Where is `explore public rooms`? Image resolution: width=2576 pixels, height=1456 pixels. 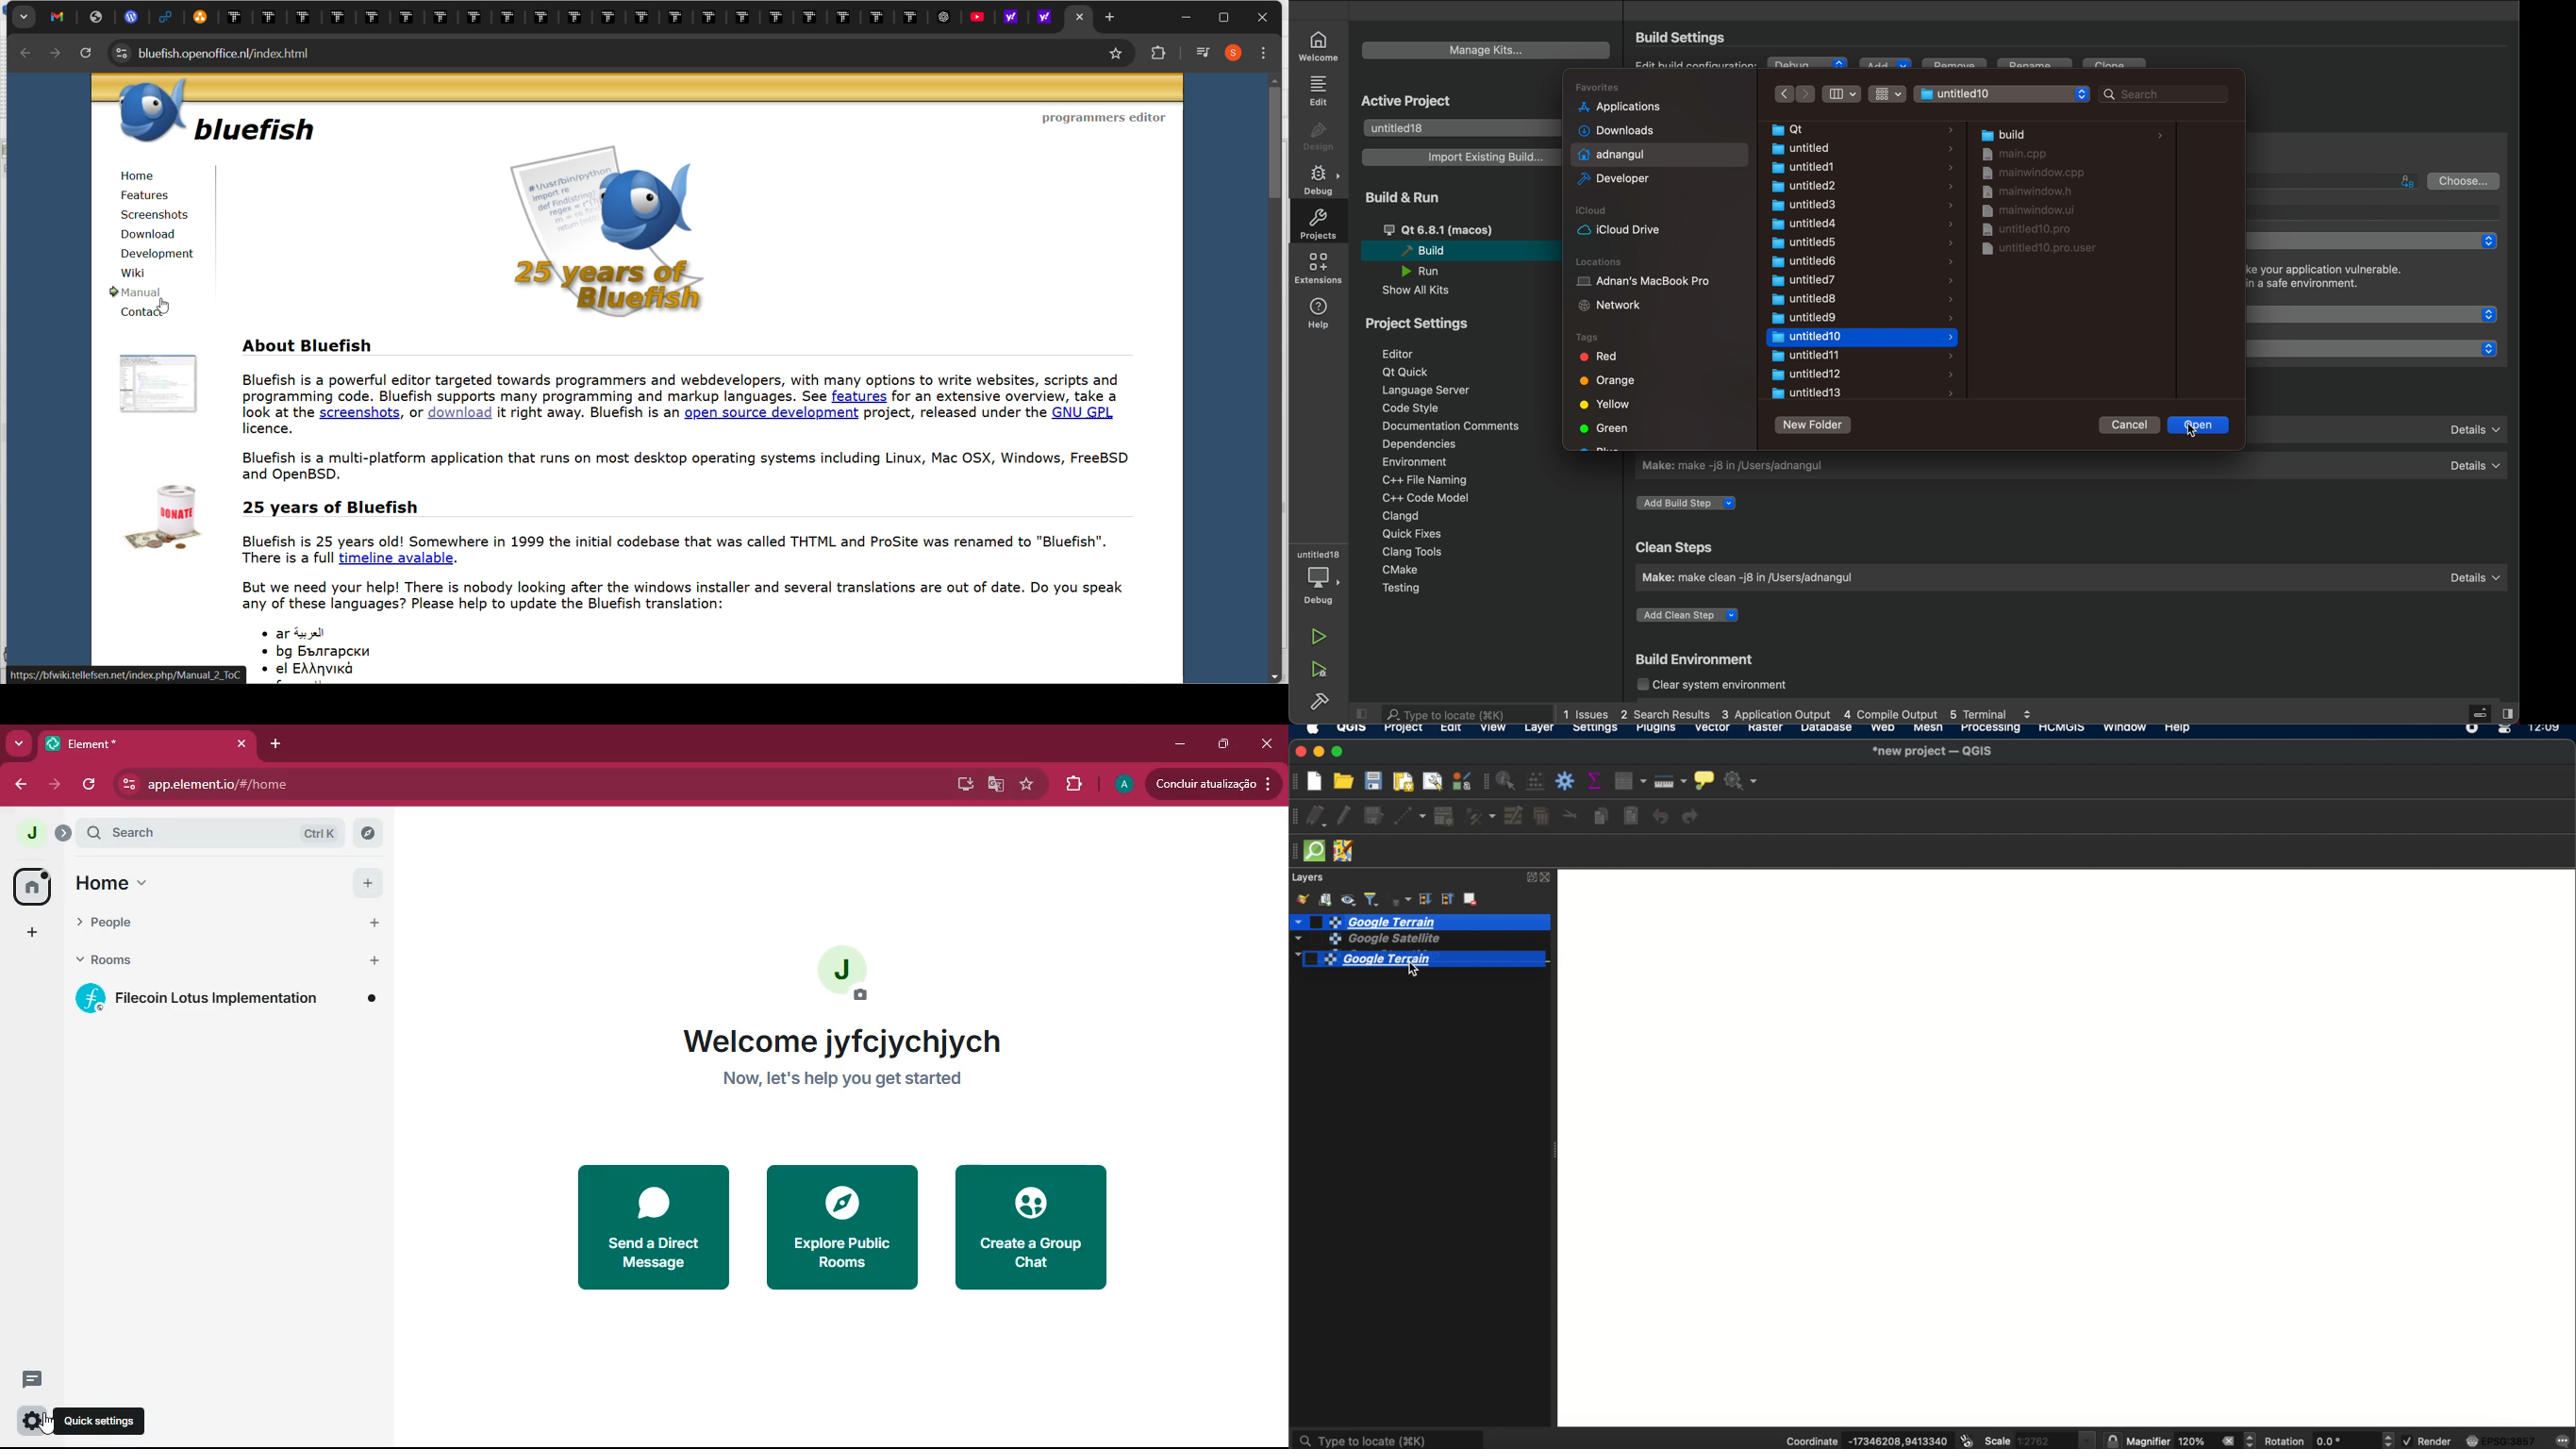 explore public rooms is located at coordinates (841, 1227).